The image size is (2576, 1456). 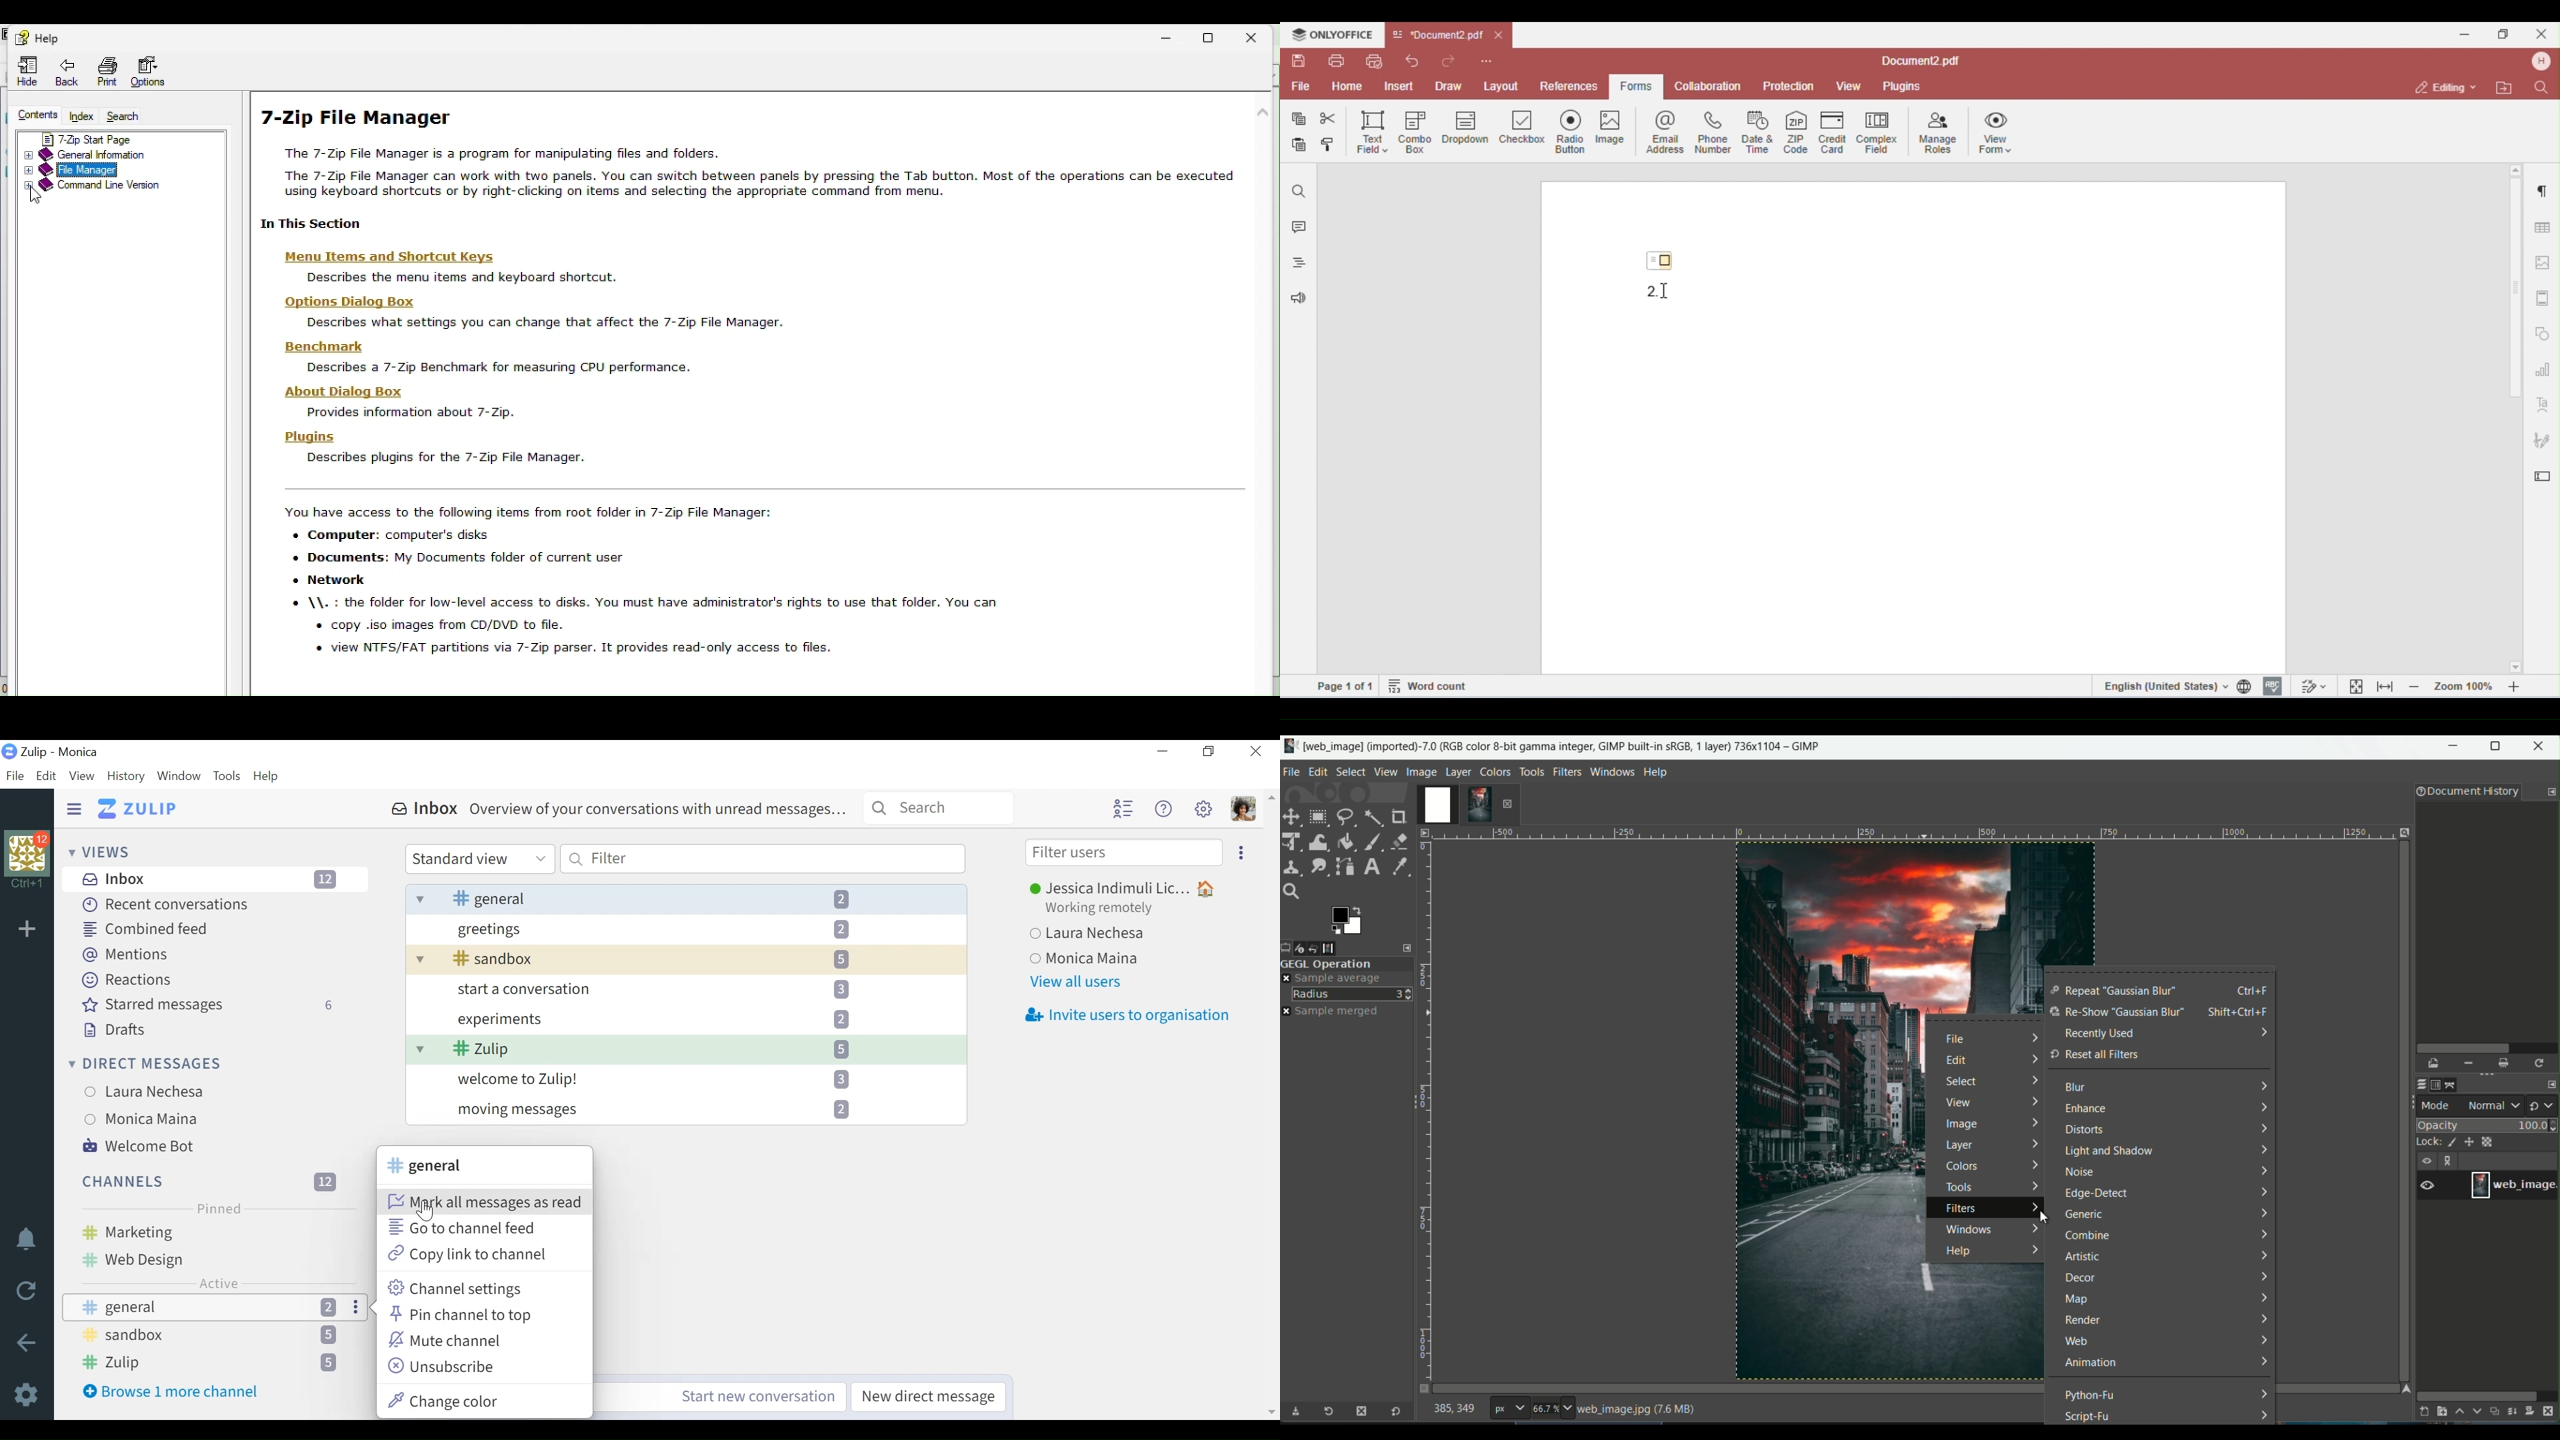 What do you see at coordinates (2543, 1105) in the screenshot?
I see `change mode` at bounding box center [2543, 1105].